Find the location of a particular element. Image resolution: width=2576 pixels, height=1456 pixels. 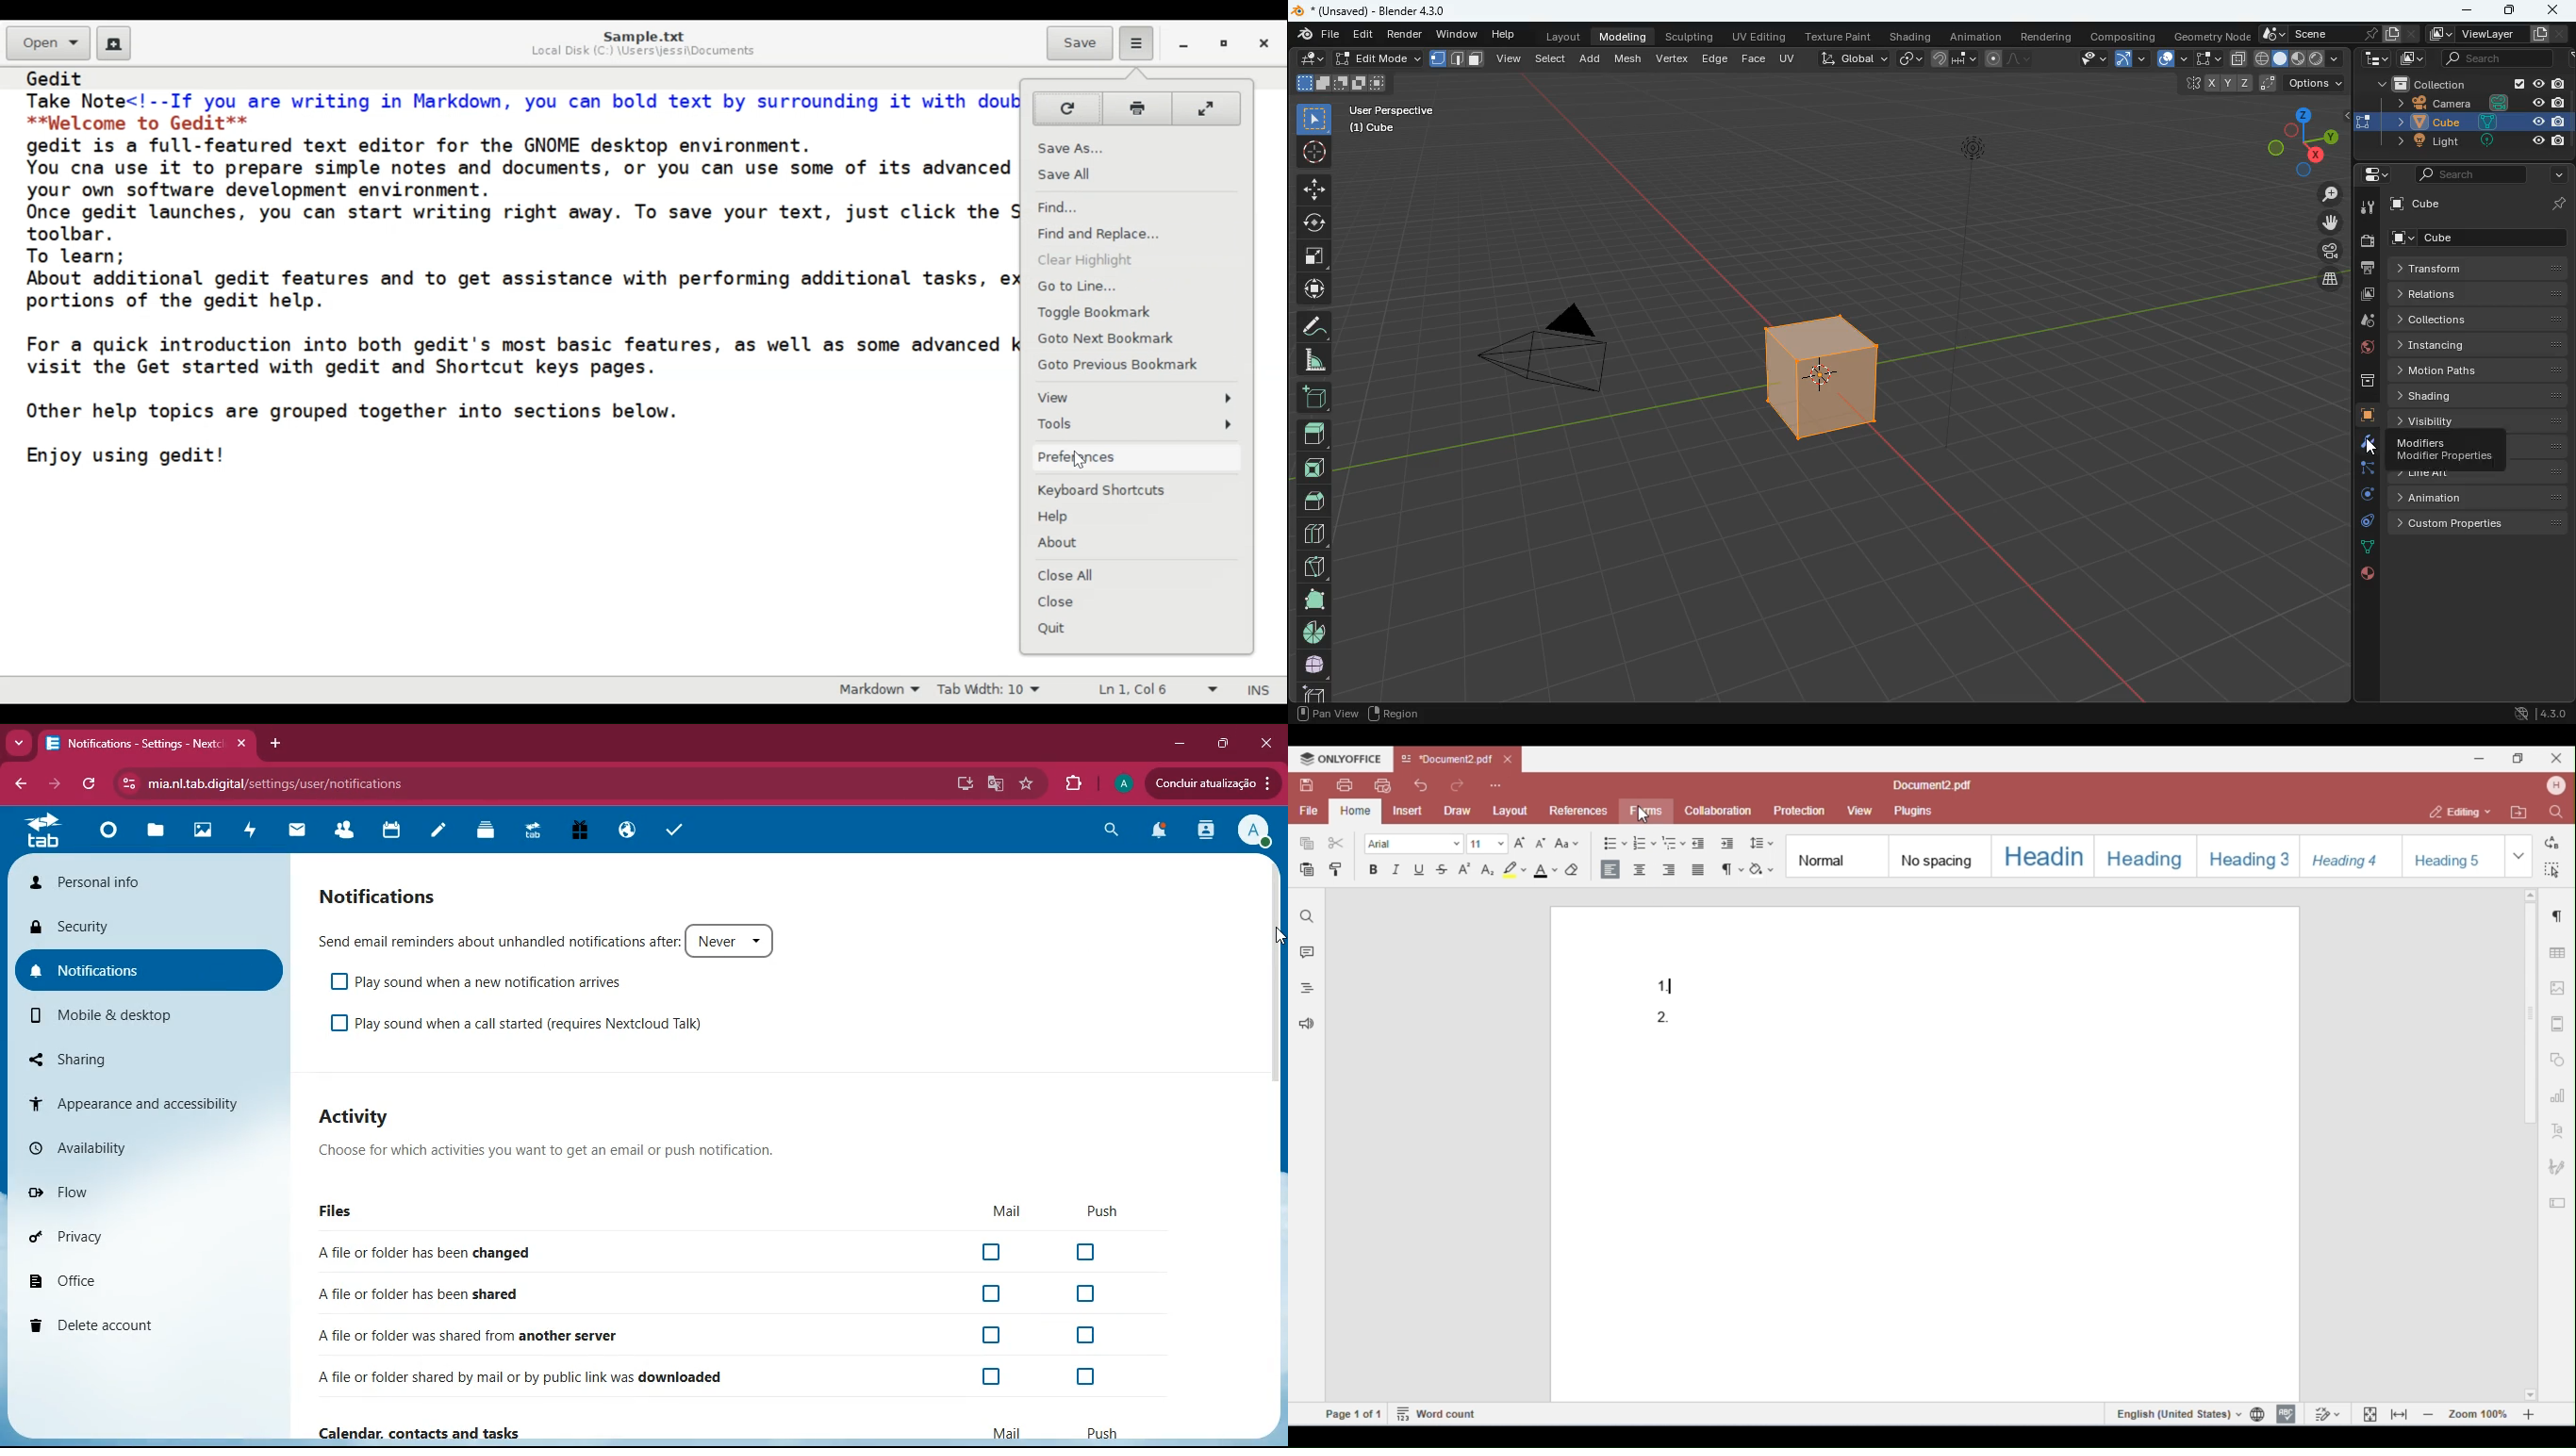

camera is located at coordinates (2467, 104).